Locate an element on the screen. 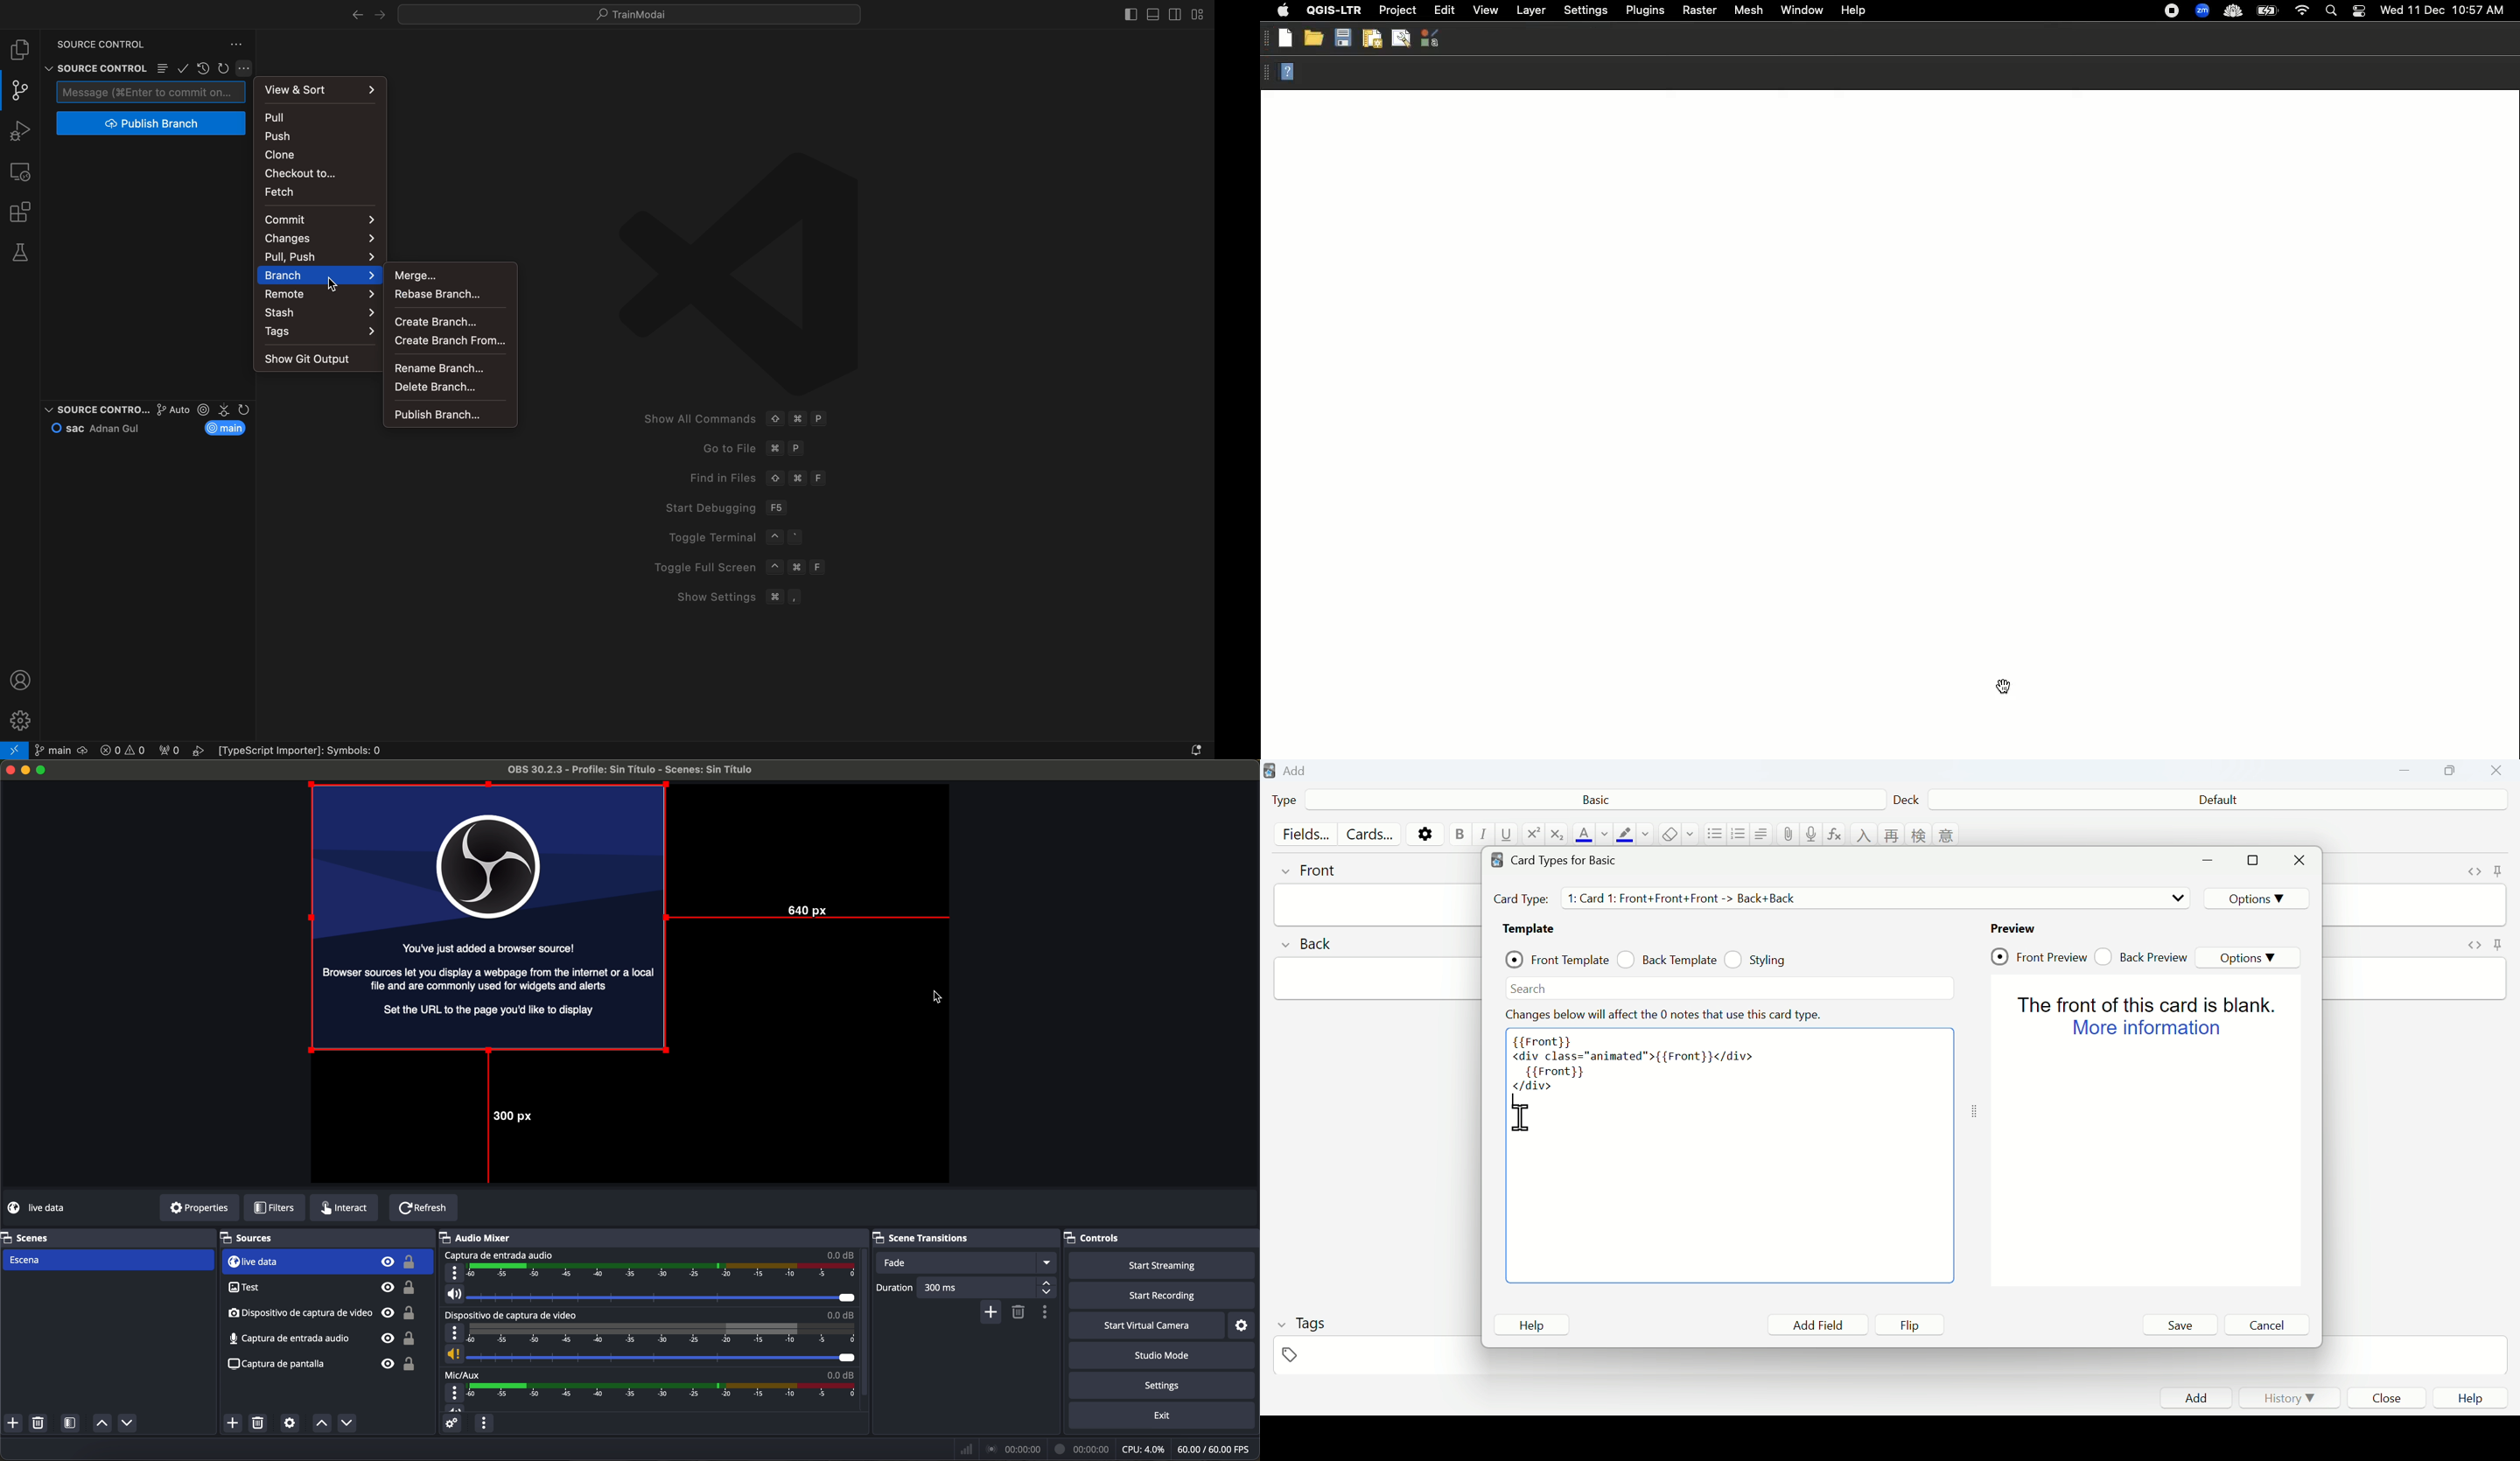  pointer is located at coordinates (937, 997).